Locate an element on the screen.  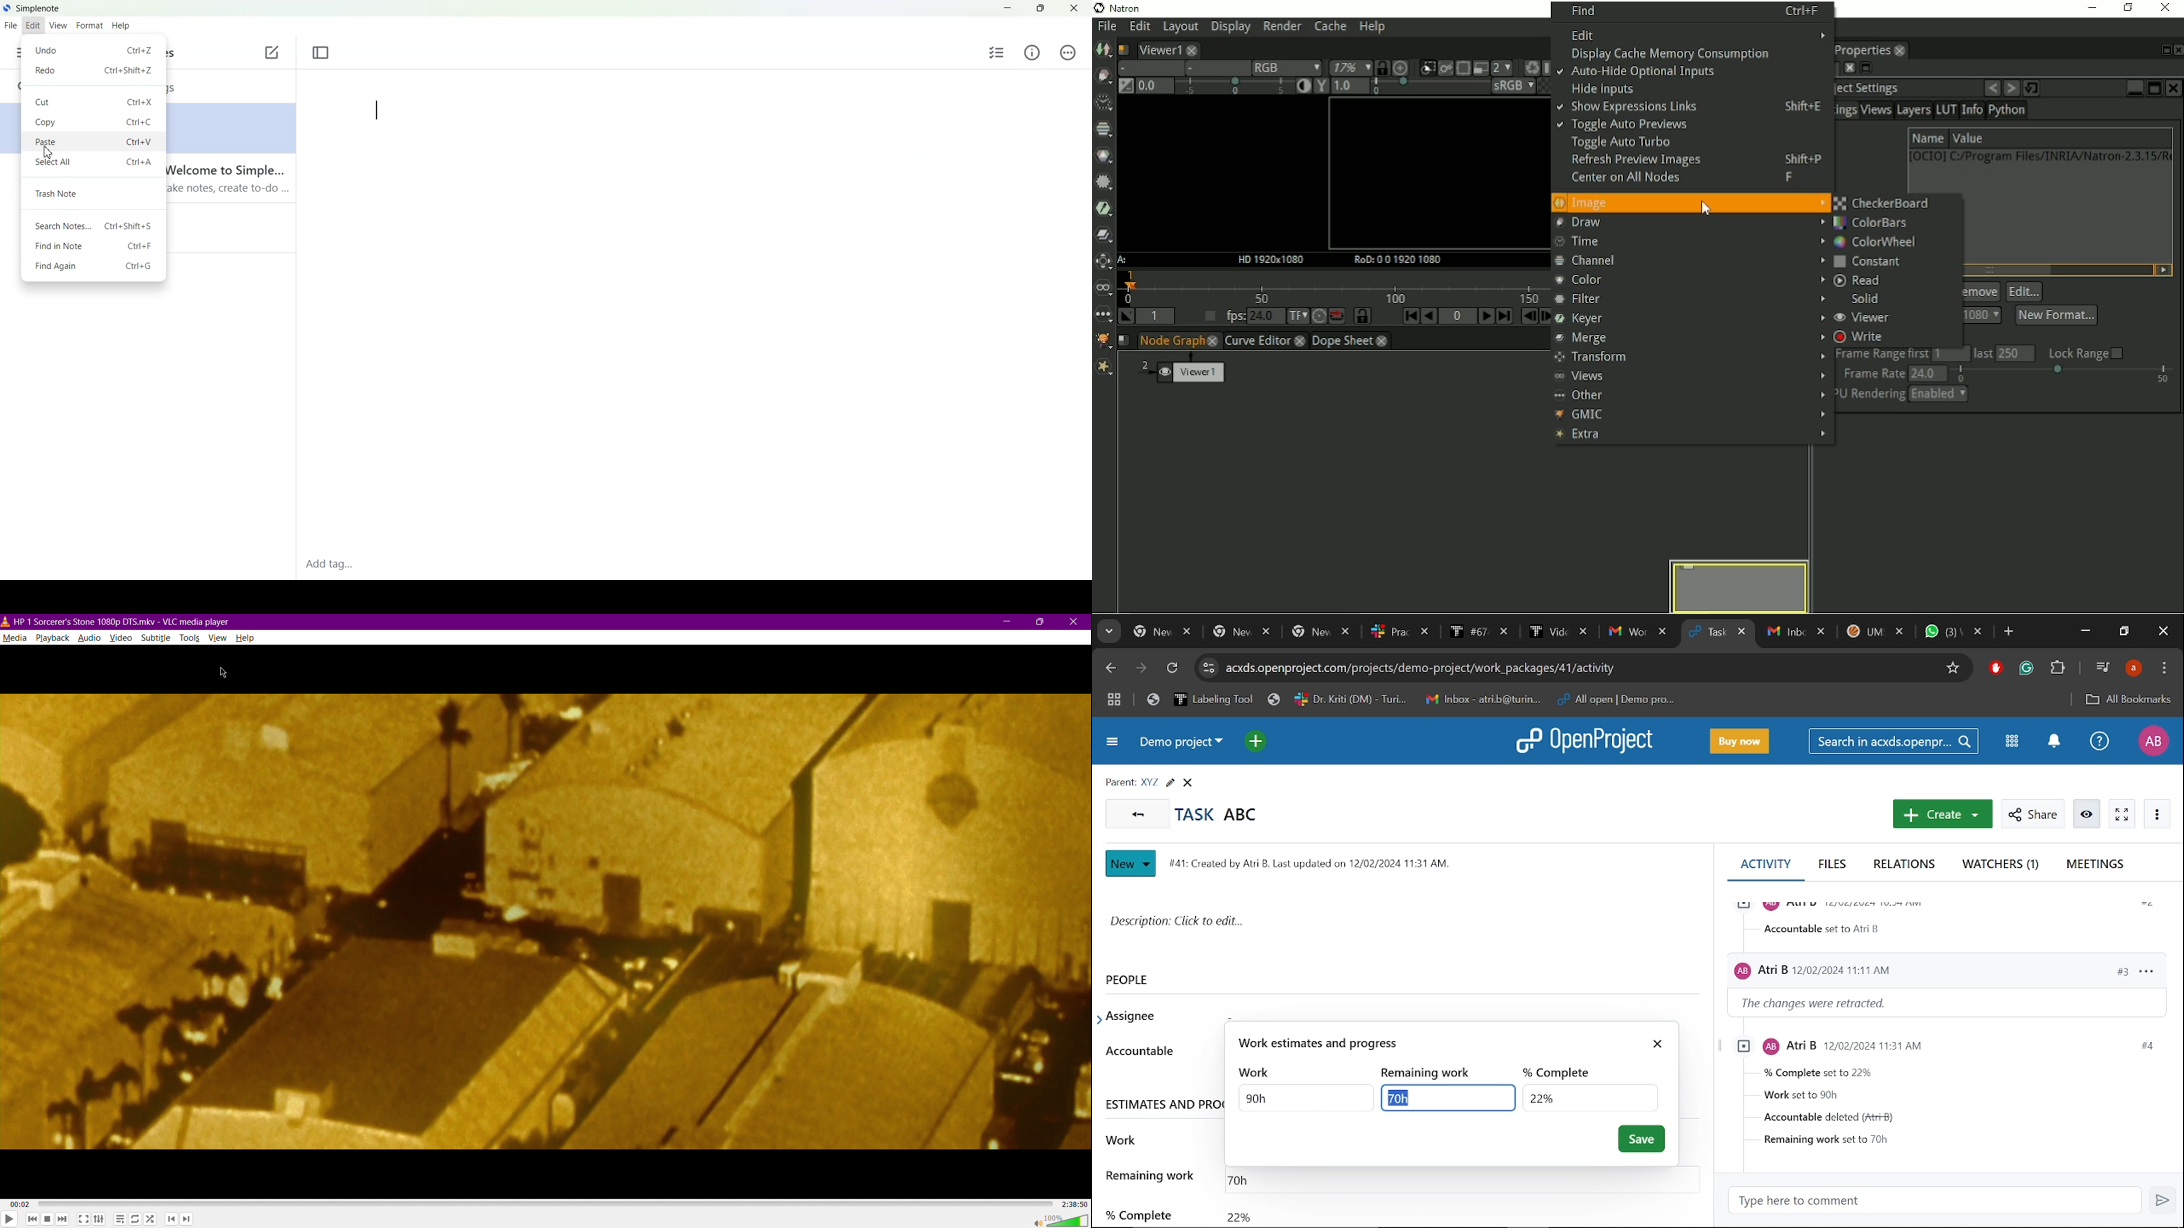
Playback is located at coordinates (52, 638).